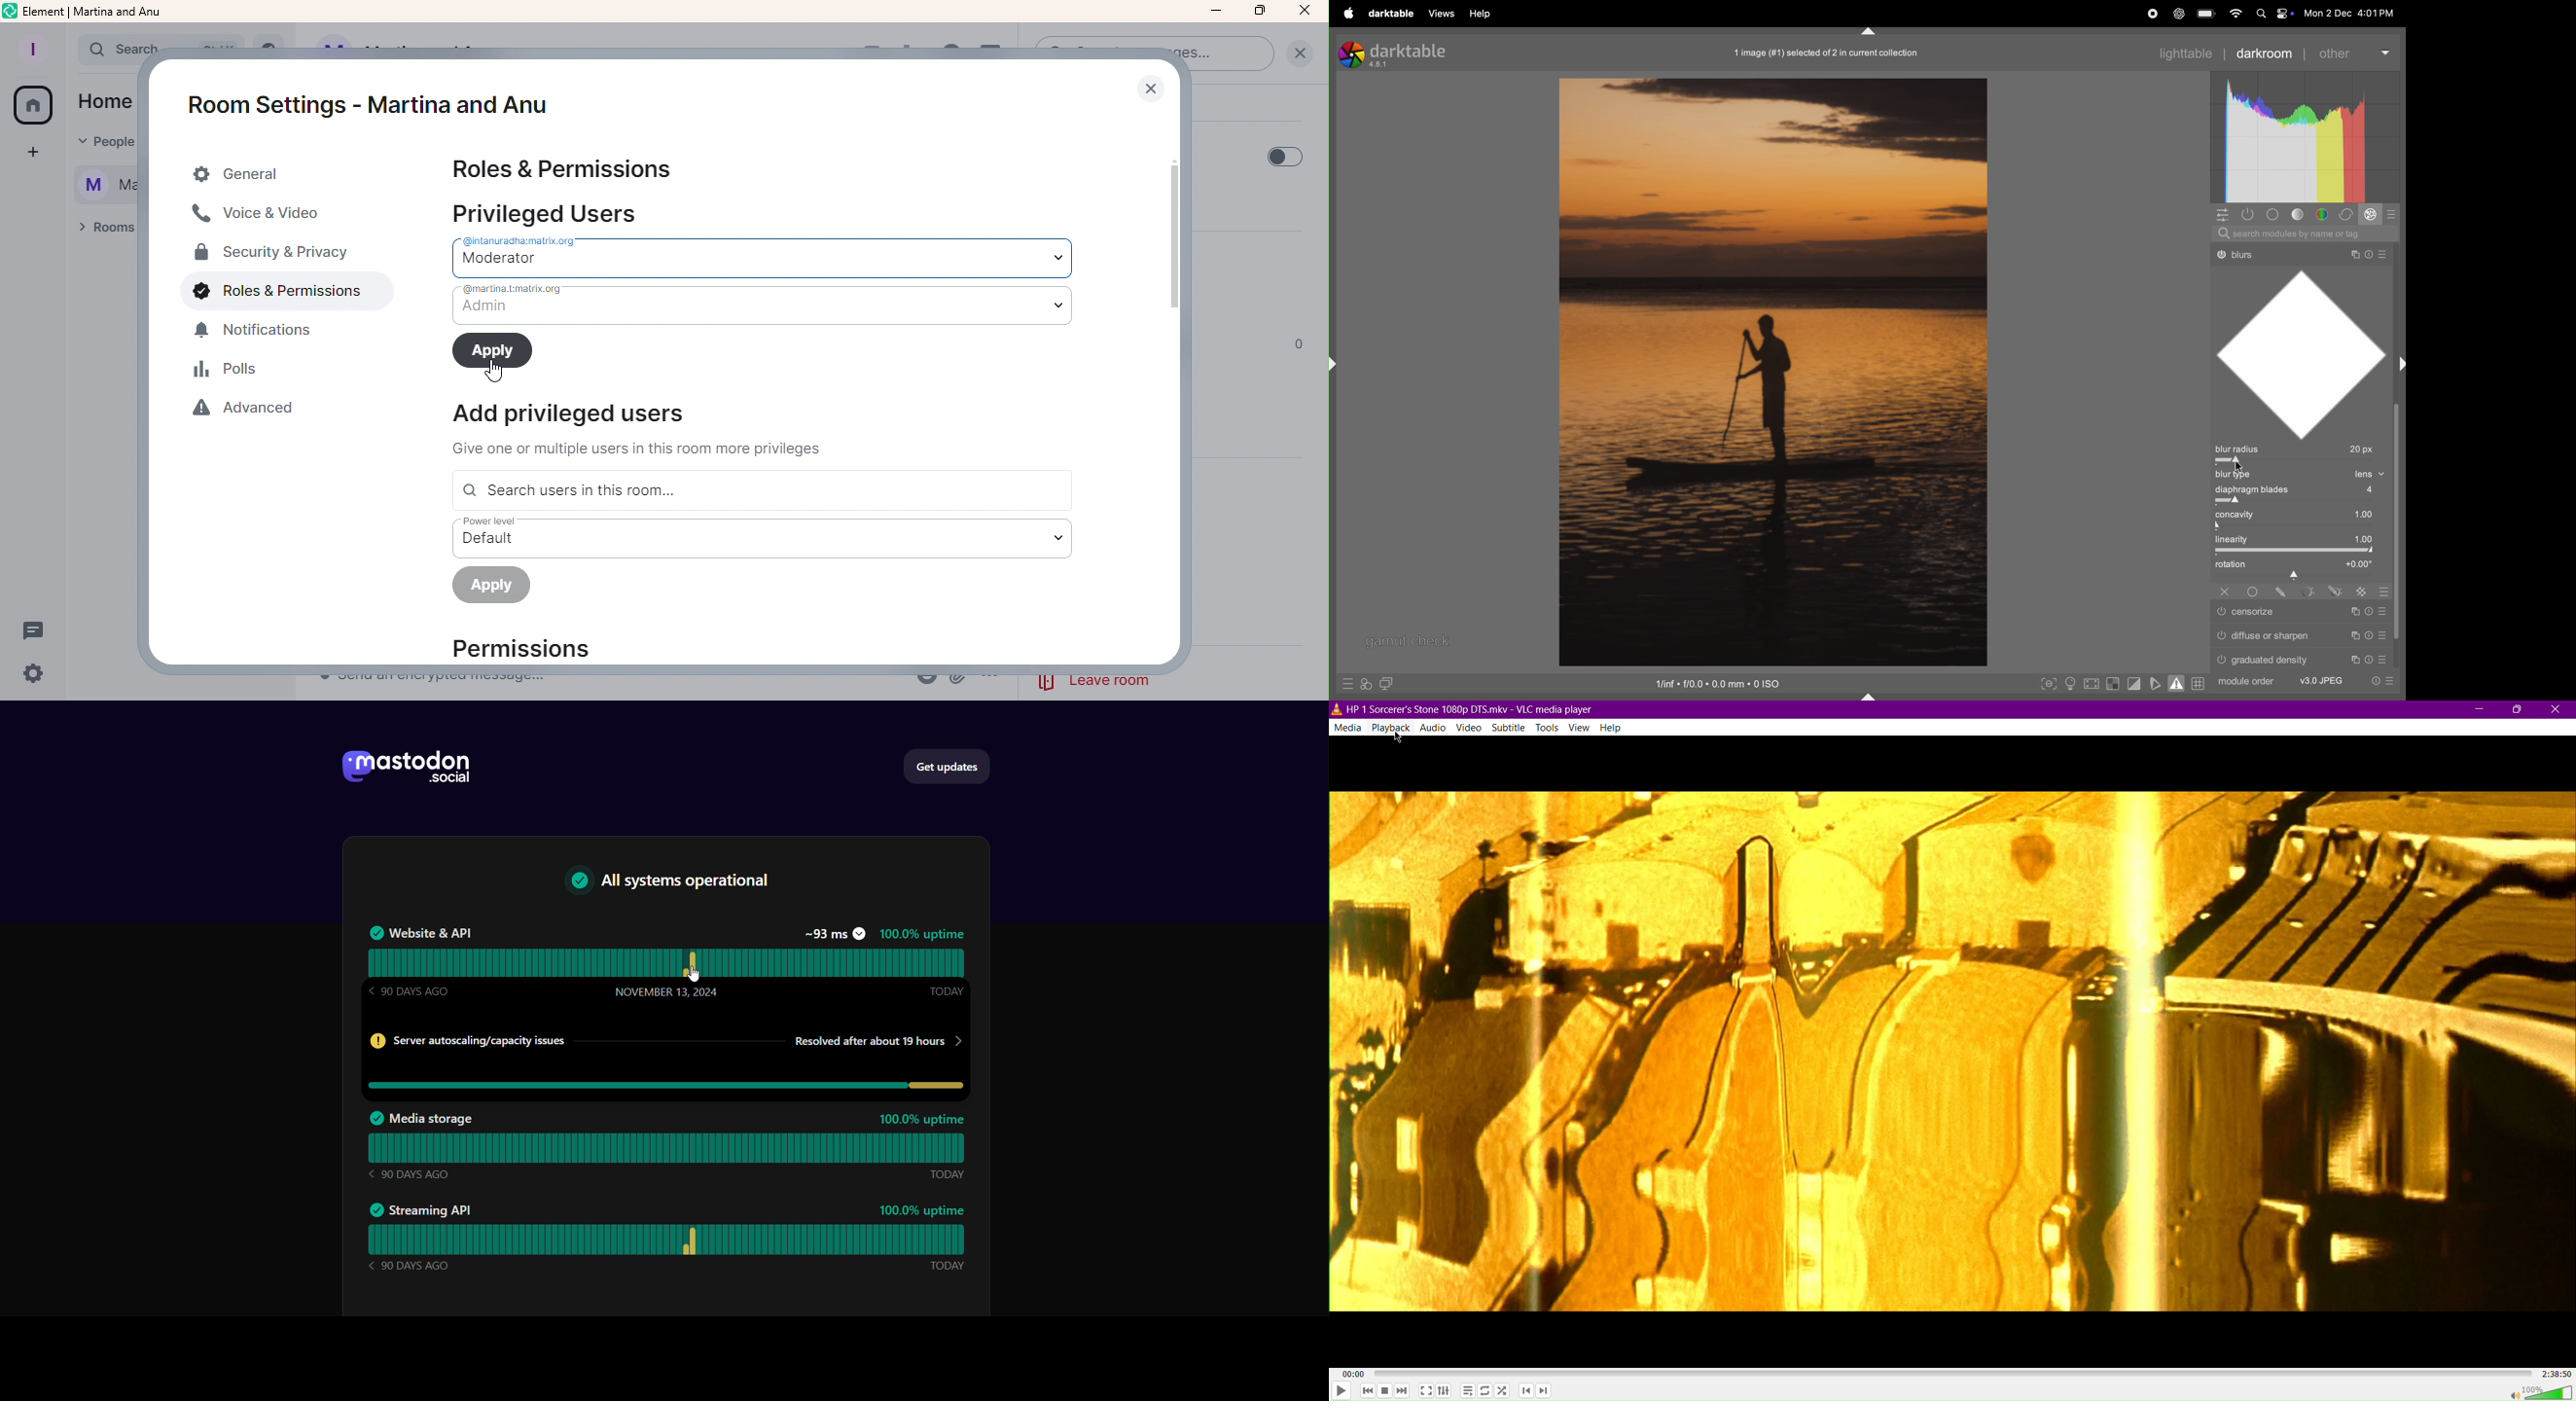 Image resolution: width=2576 pixels, height=1428 pixels. What do you see at coordinates (2302, 462) in the screenshot?
I see `toggle bar` at bounding box center [2302, 462].